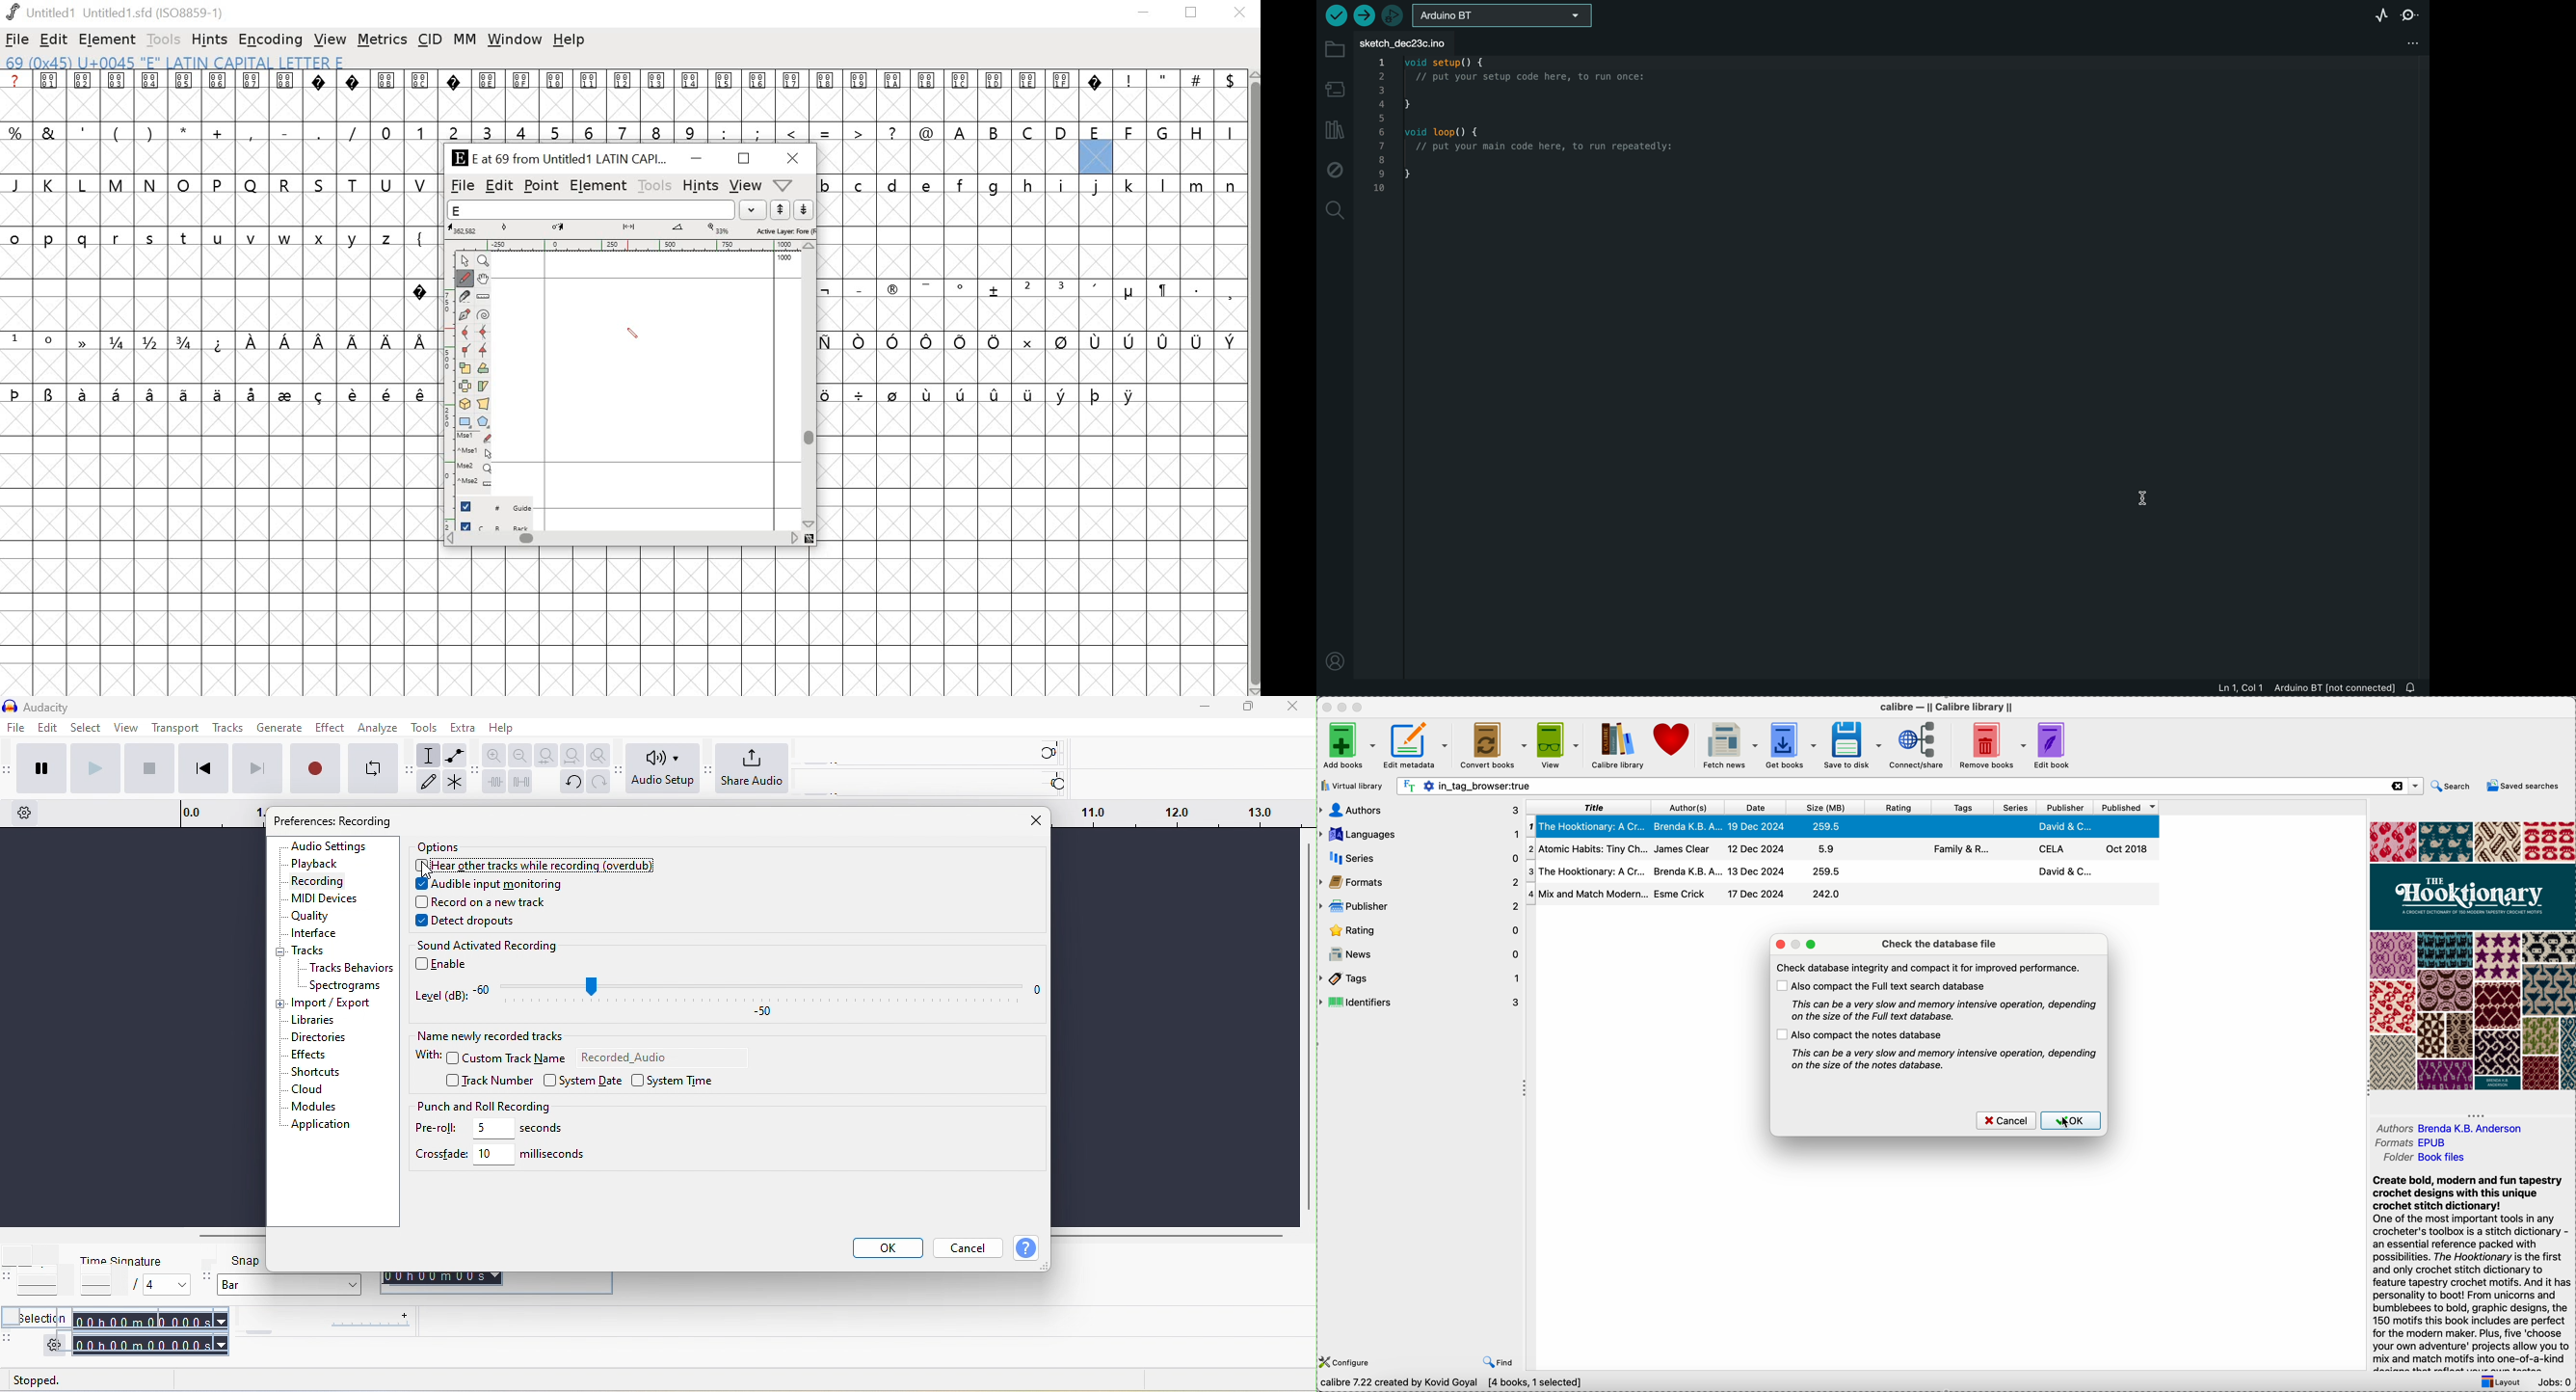 The image size is (2576, 1400). Describe the element at coordinates (311, 1091) in the screenshot. I see `cloud` at that location.